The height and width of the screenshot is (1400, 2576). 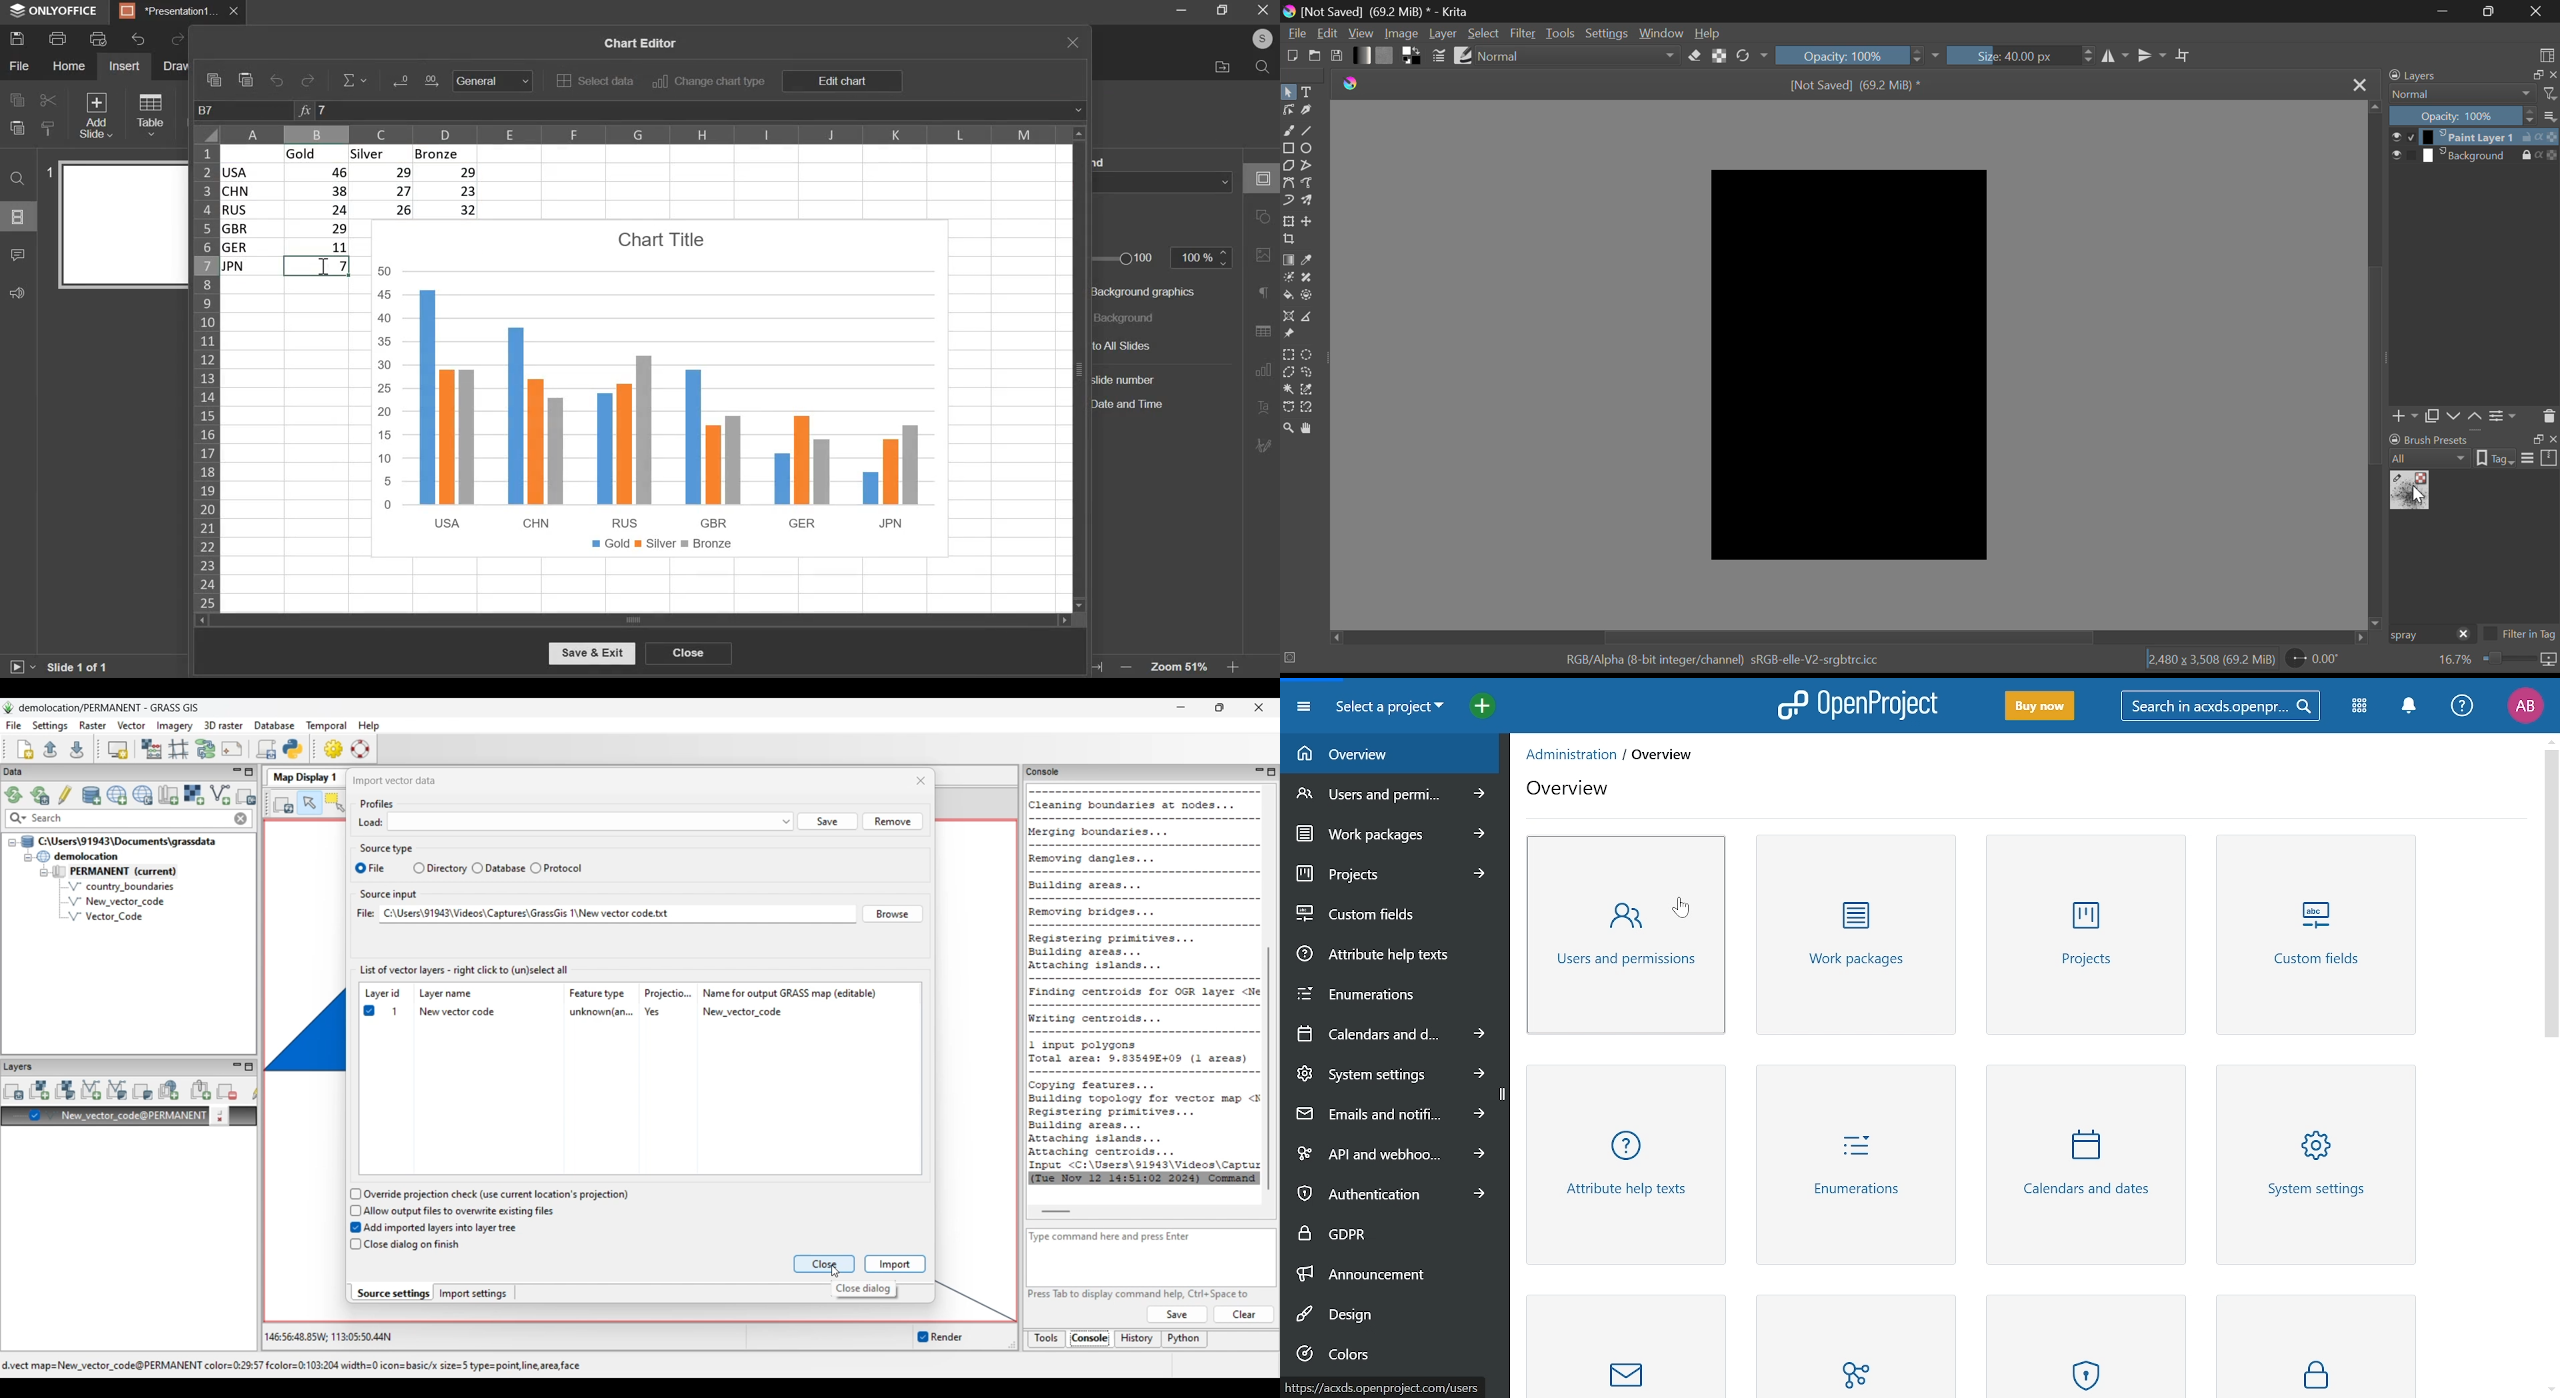 What do you see at coordinates (449, 172) in the screenshot?
I see `29` at bounding box center [449, 172].